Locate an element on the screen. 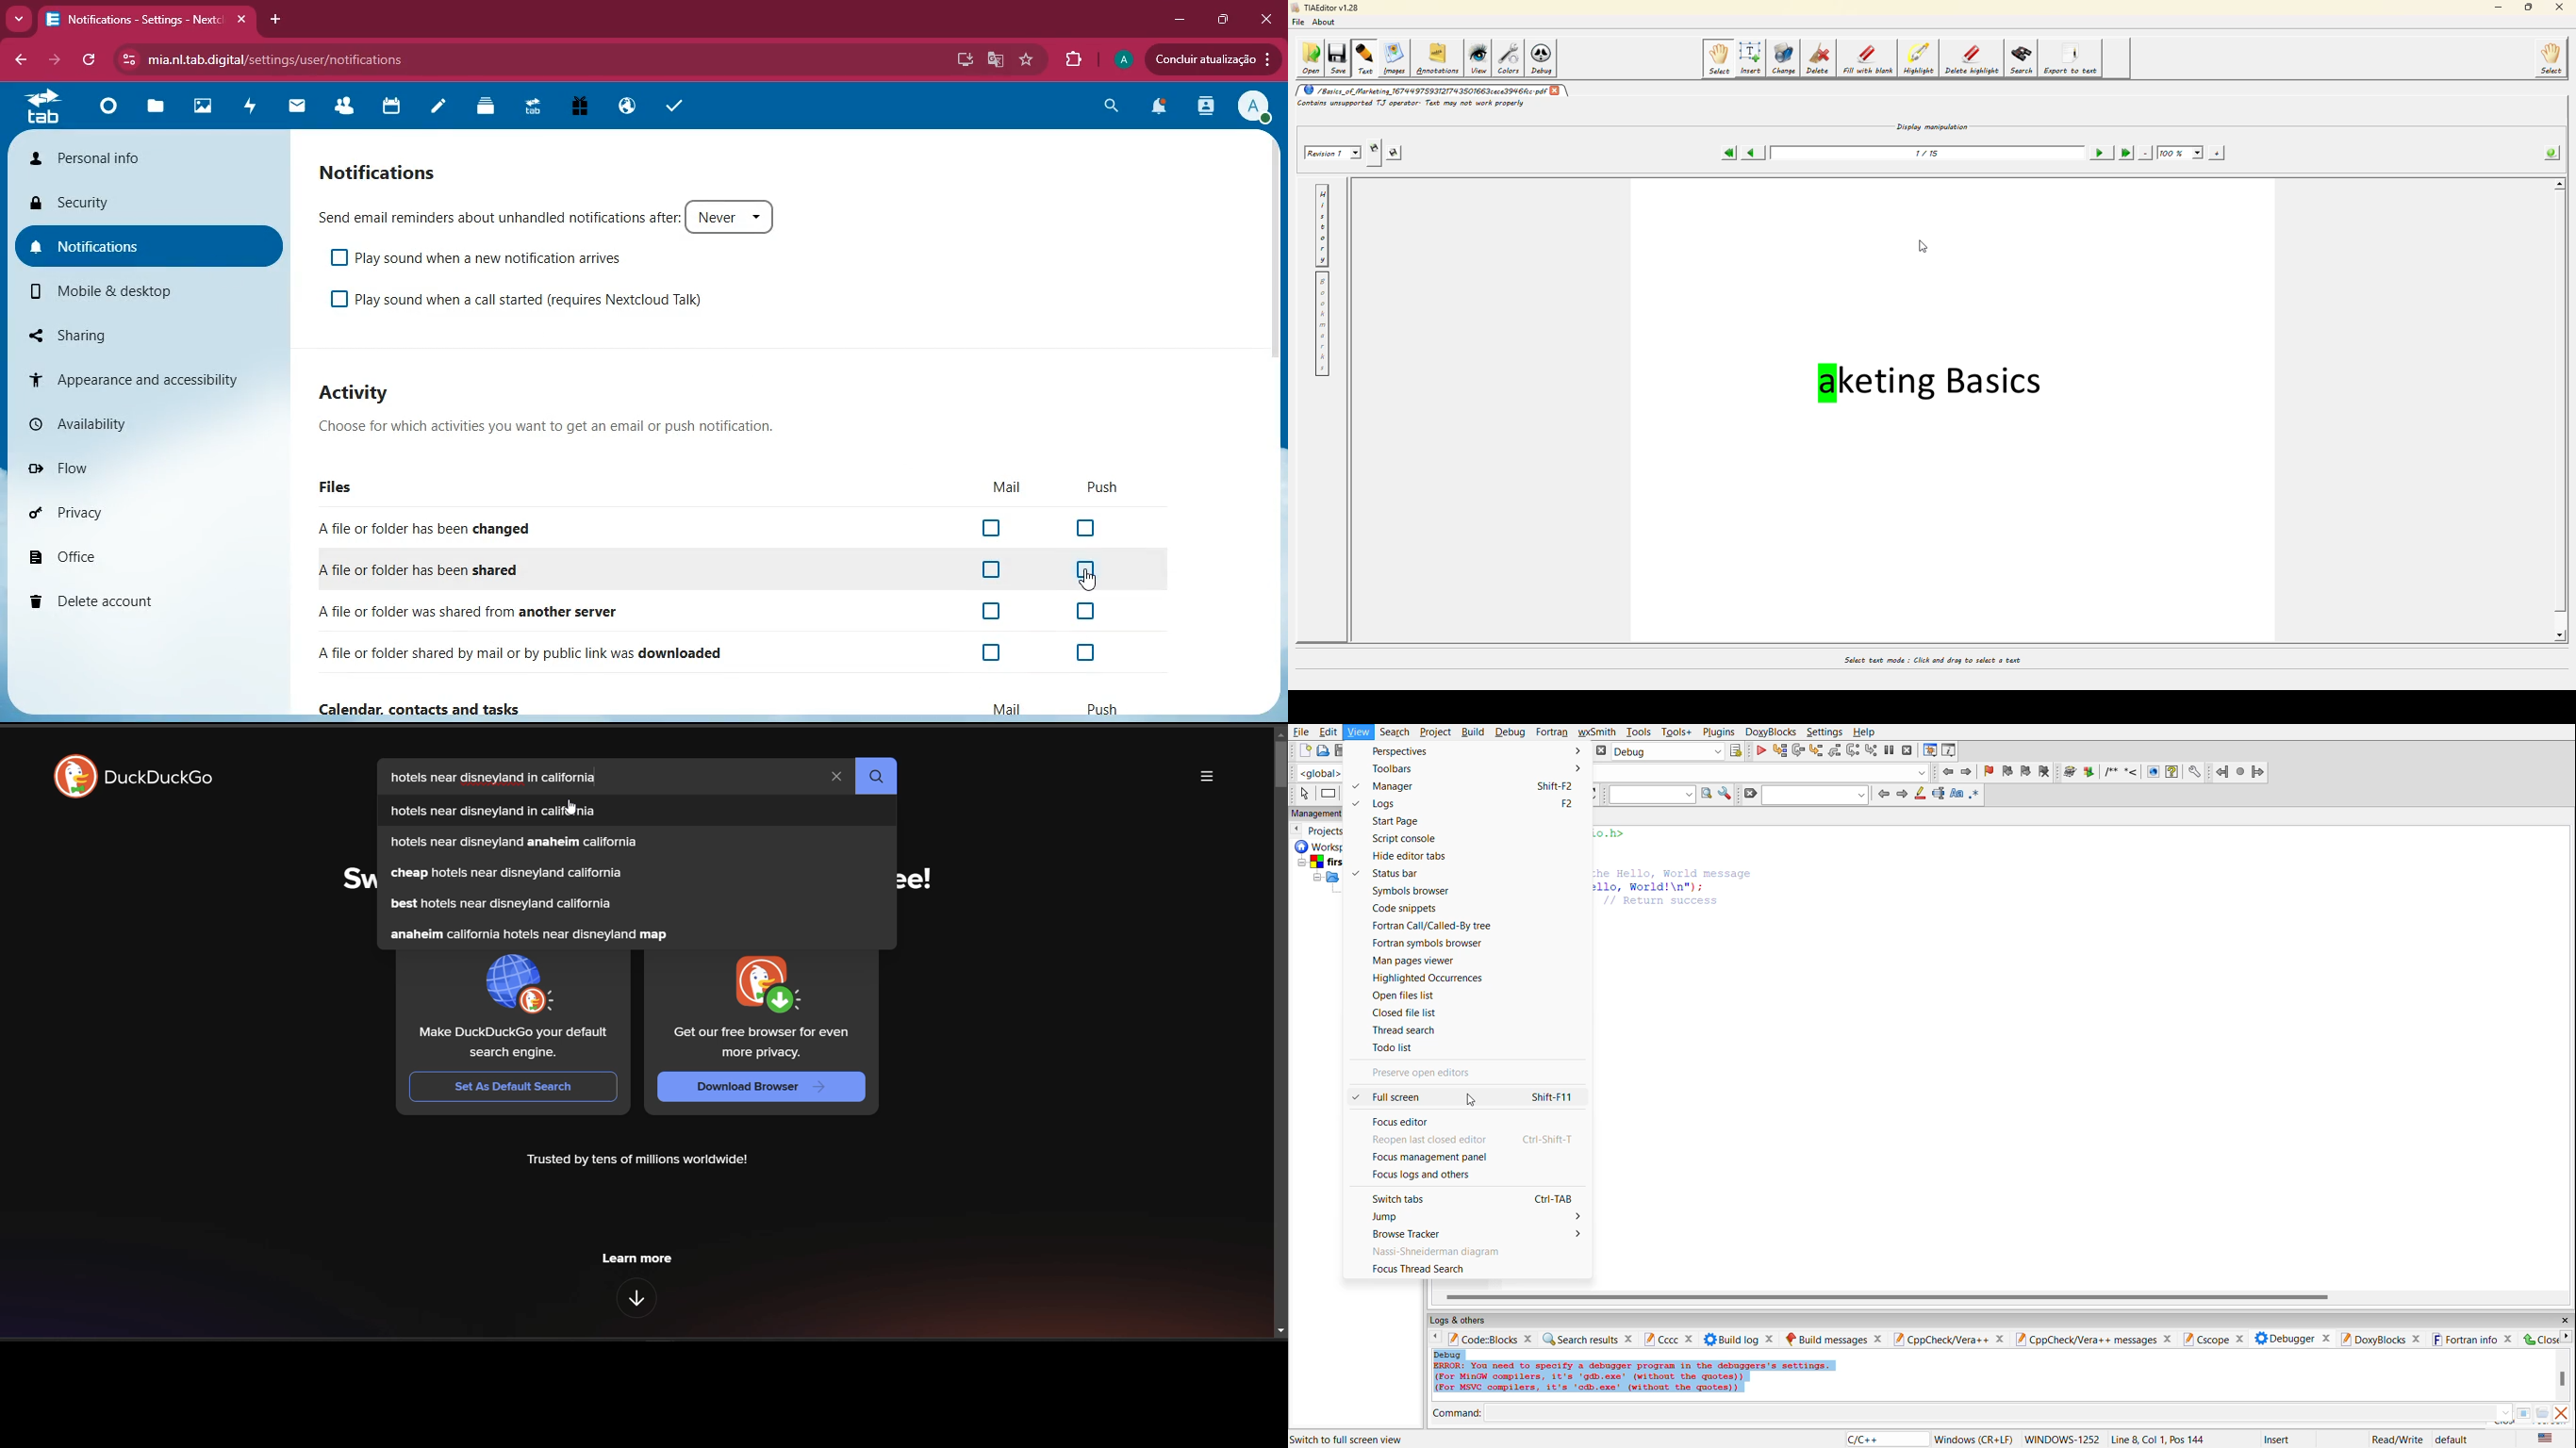 This screenshot has width=2576, height=1456. notifications is located at coordinates (1157, 108).